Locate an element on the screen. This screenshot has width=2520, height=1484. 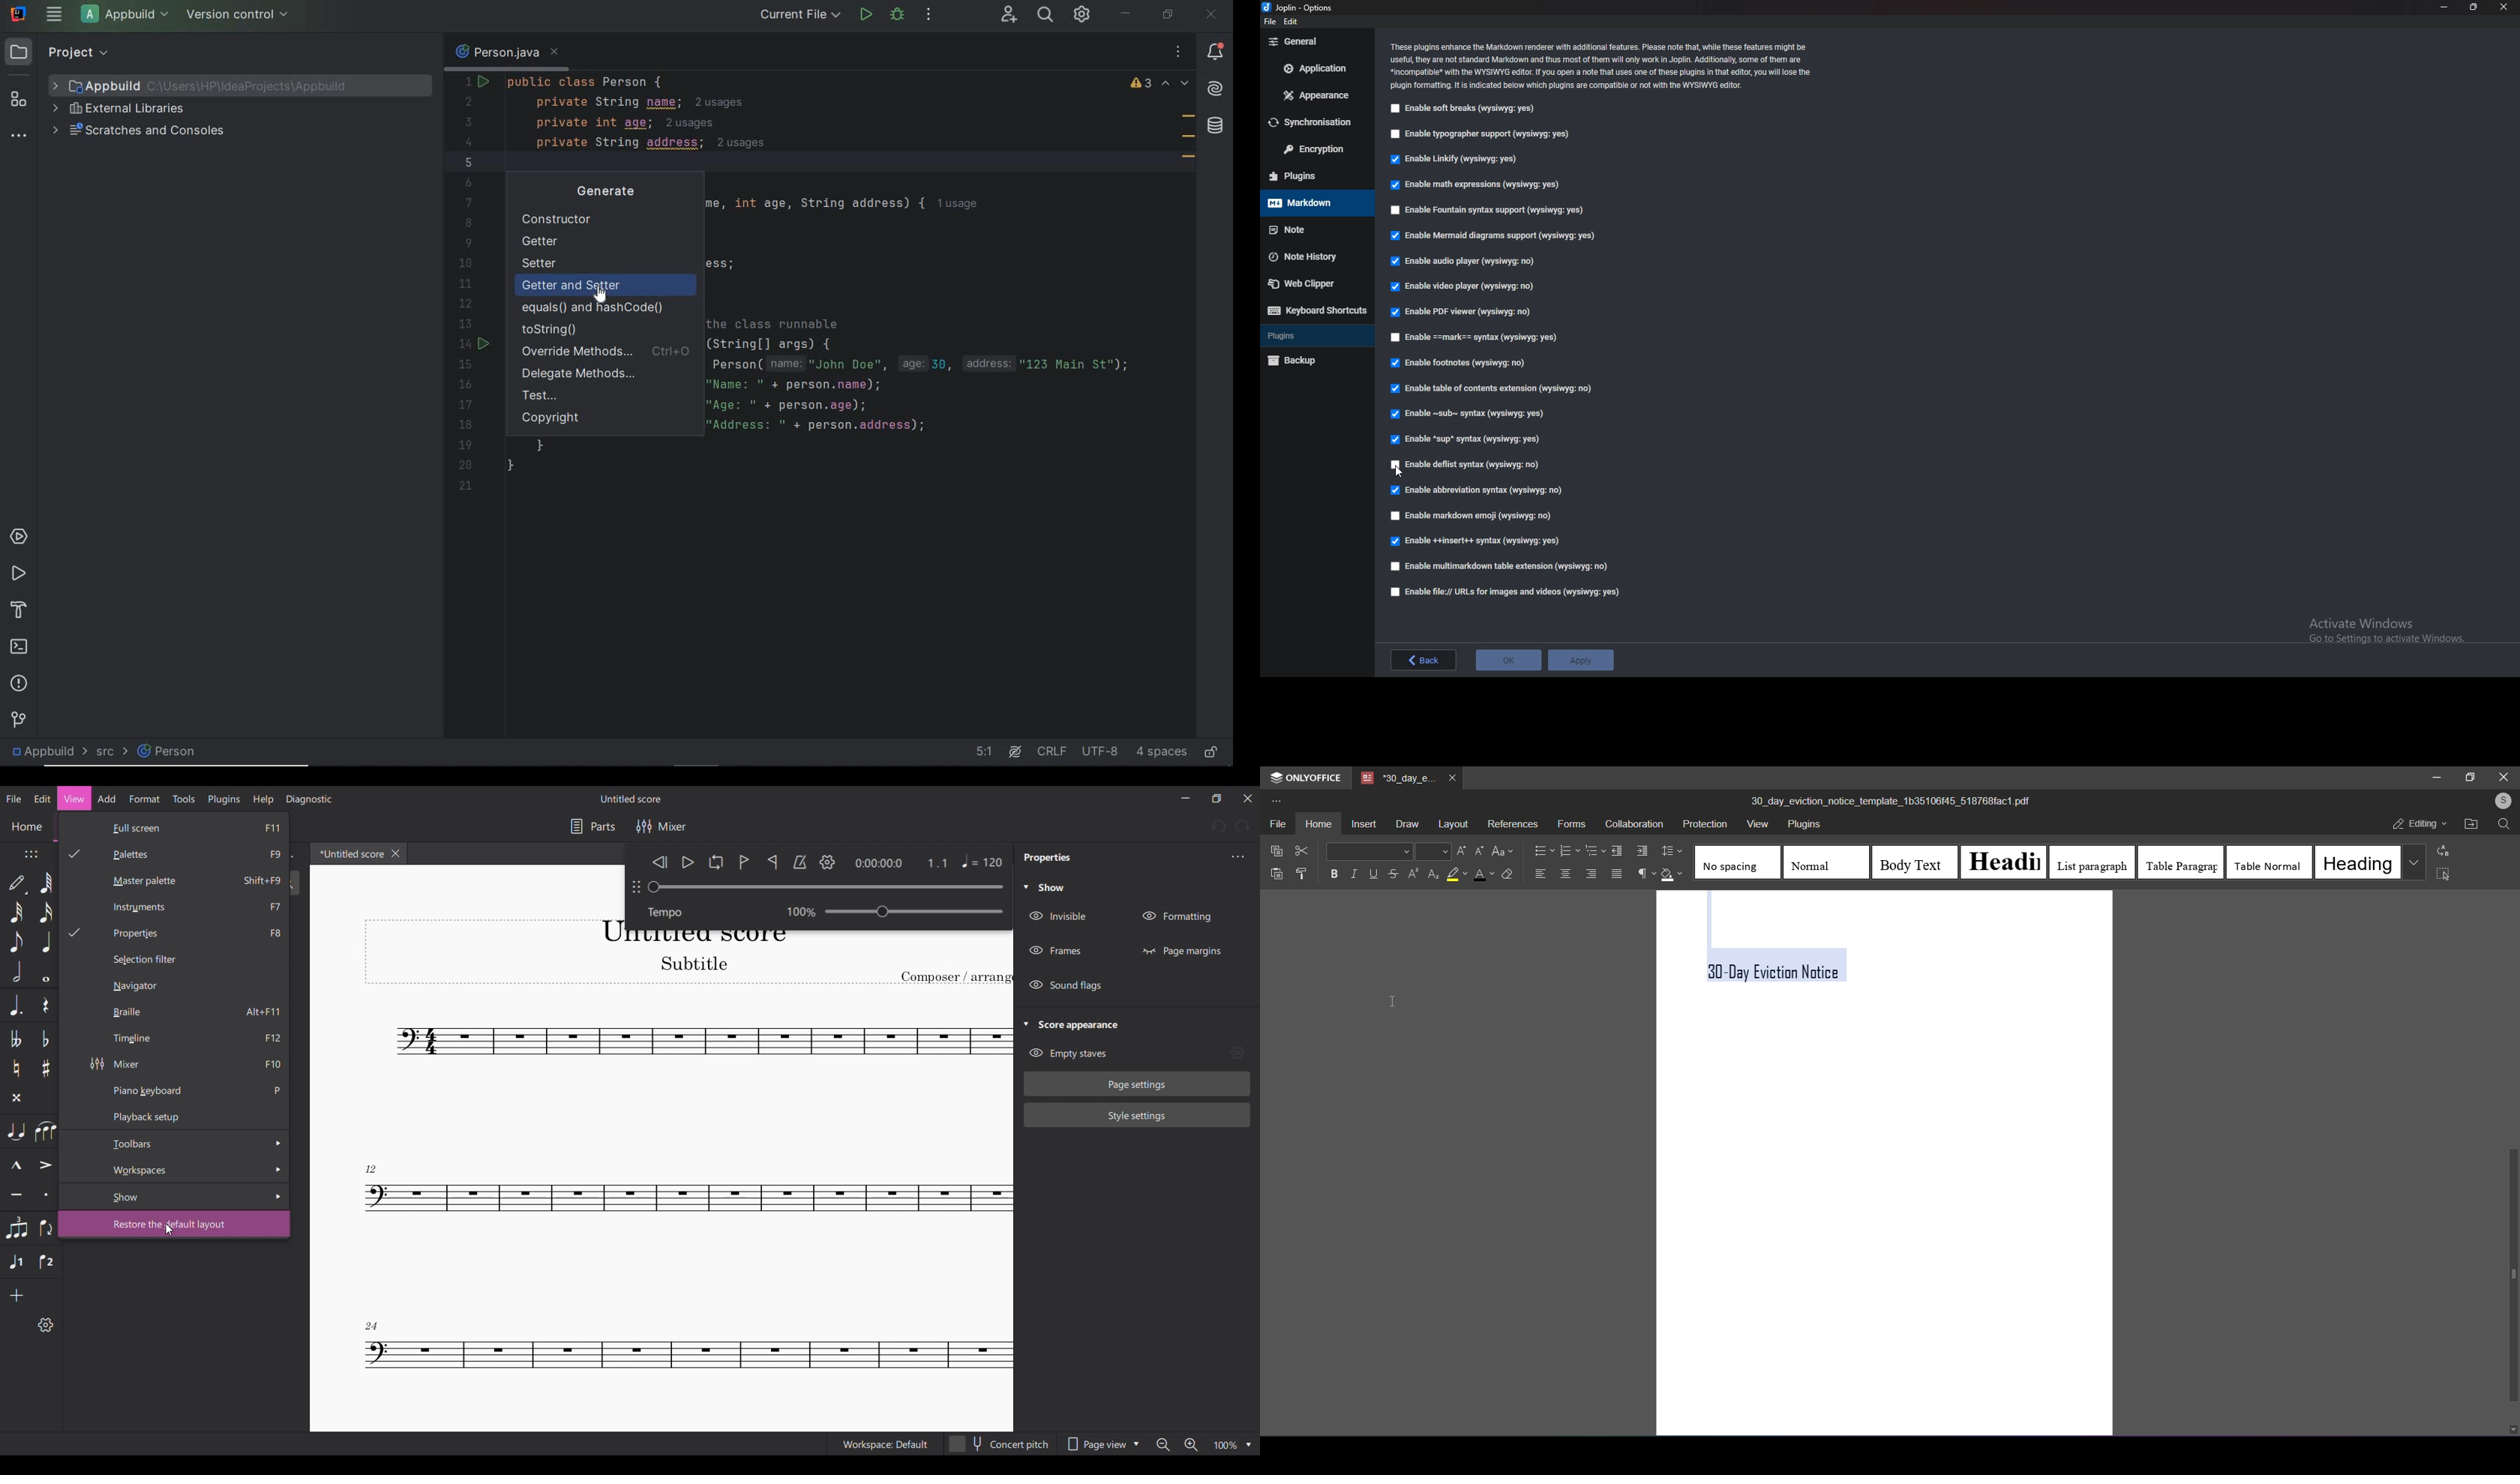
apply is located at coordinates (1580, 659).